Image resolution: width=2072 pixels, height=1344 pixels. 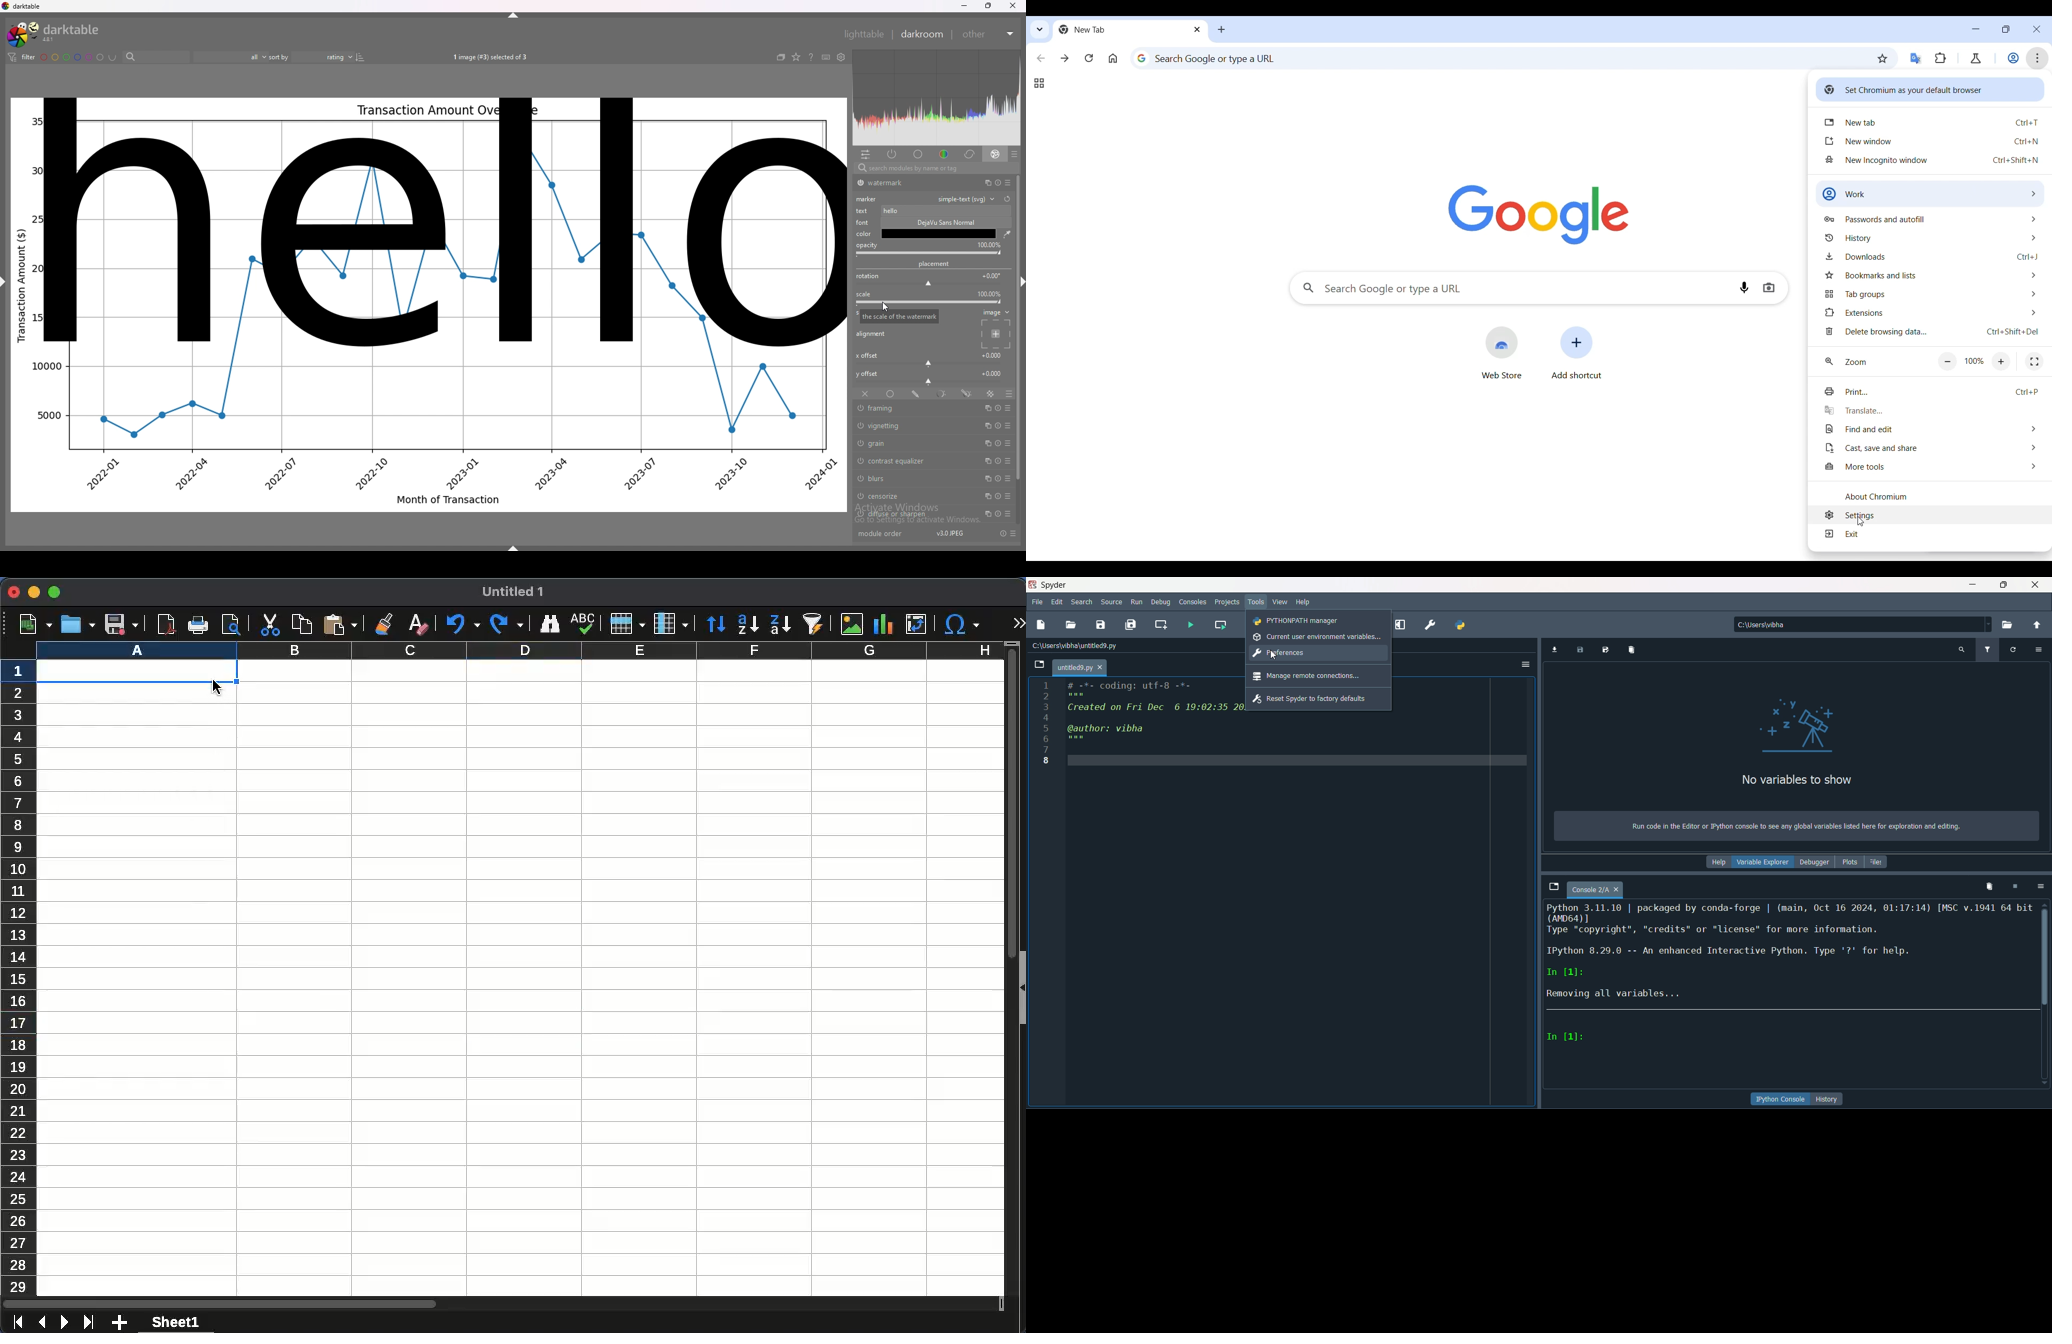 I want to click on help, so click(x=1717, y=862).